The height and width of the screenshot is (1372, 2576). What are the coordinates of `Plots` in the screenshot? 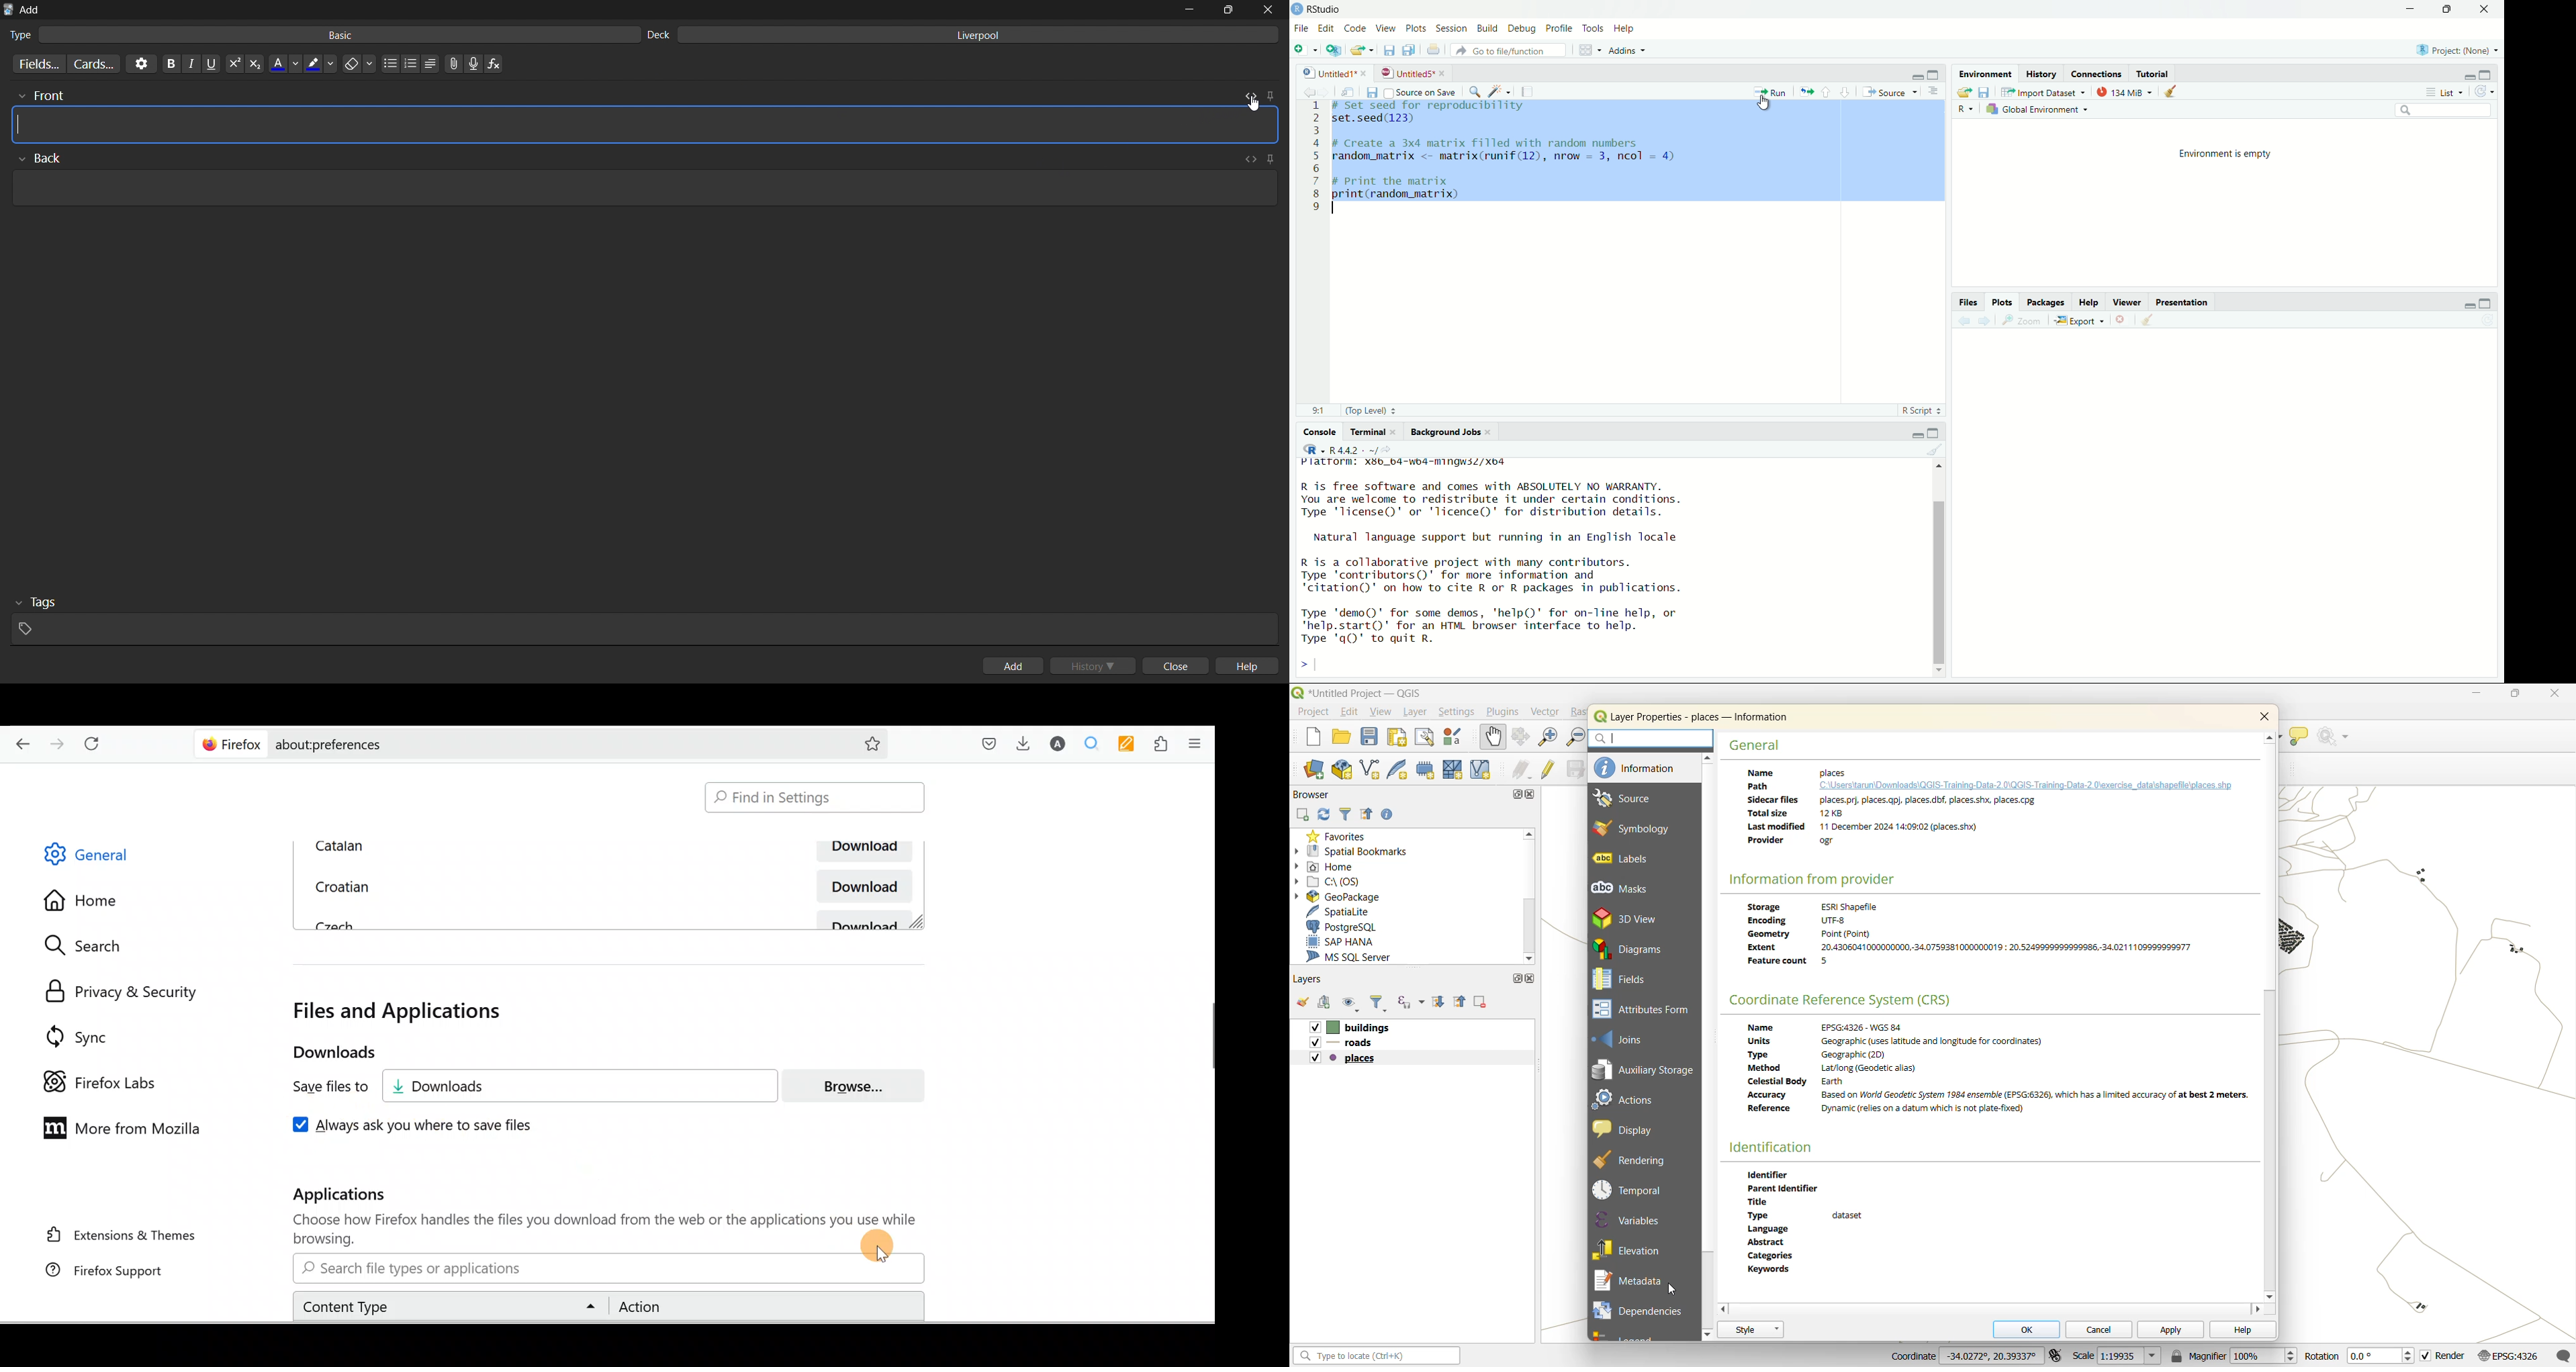 It's located at (2005, 304).